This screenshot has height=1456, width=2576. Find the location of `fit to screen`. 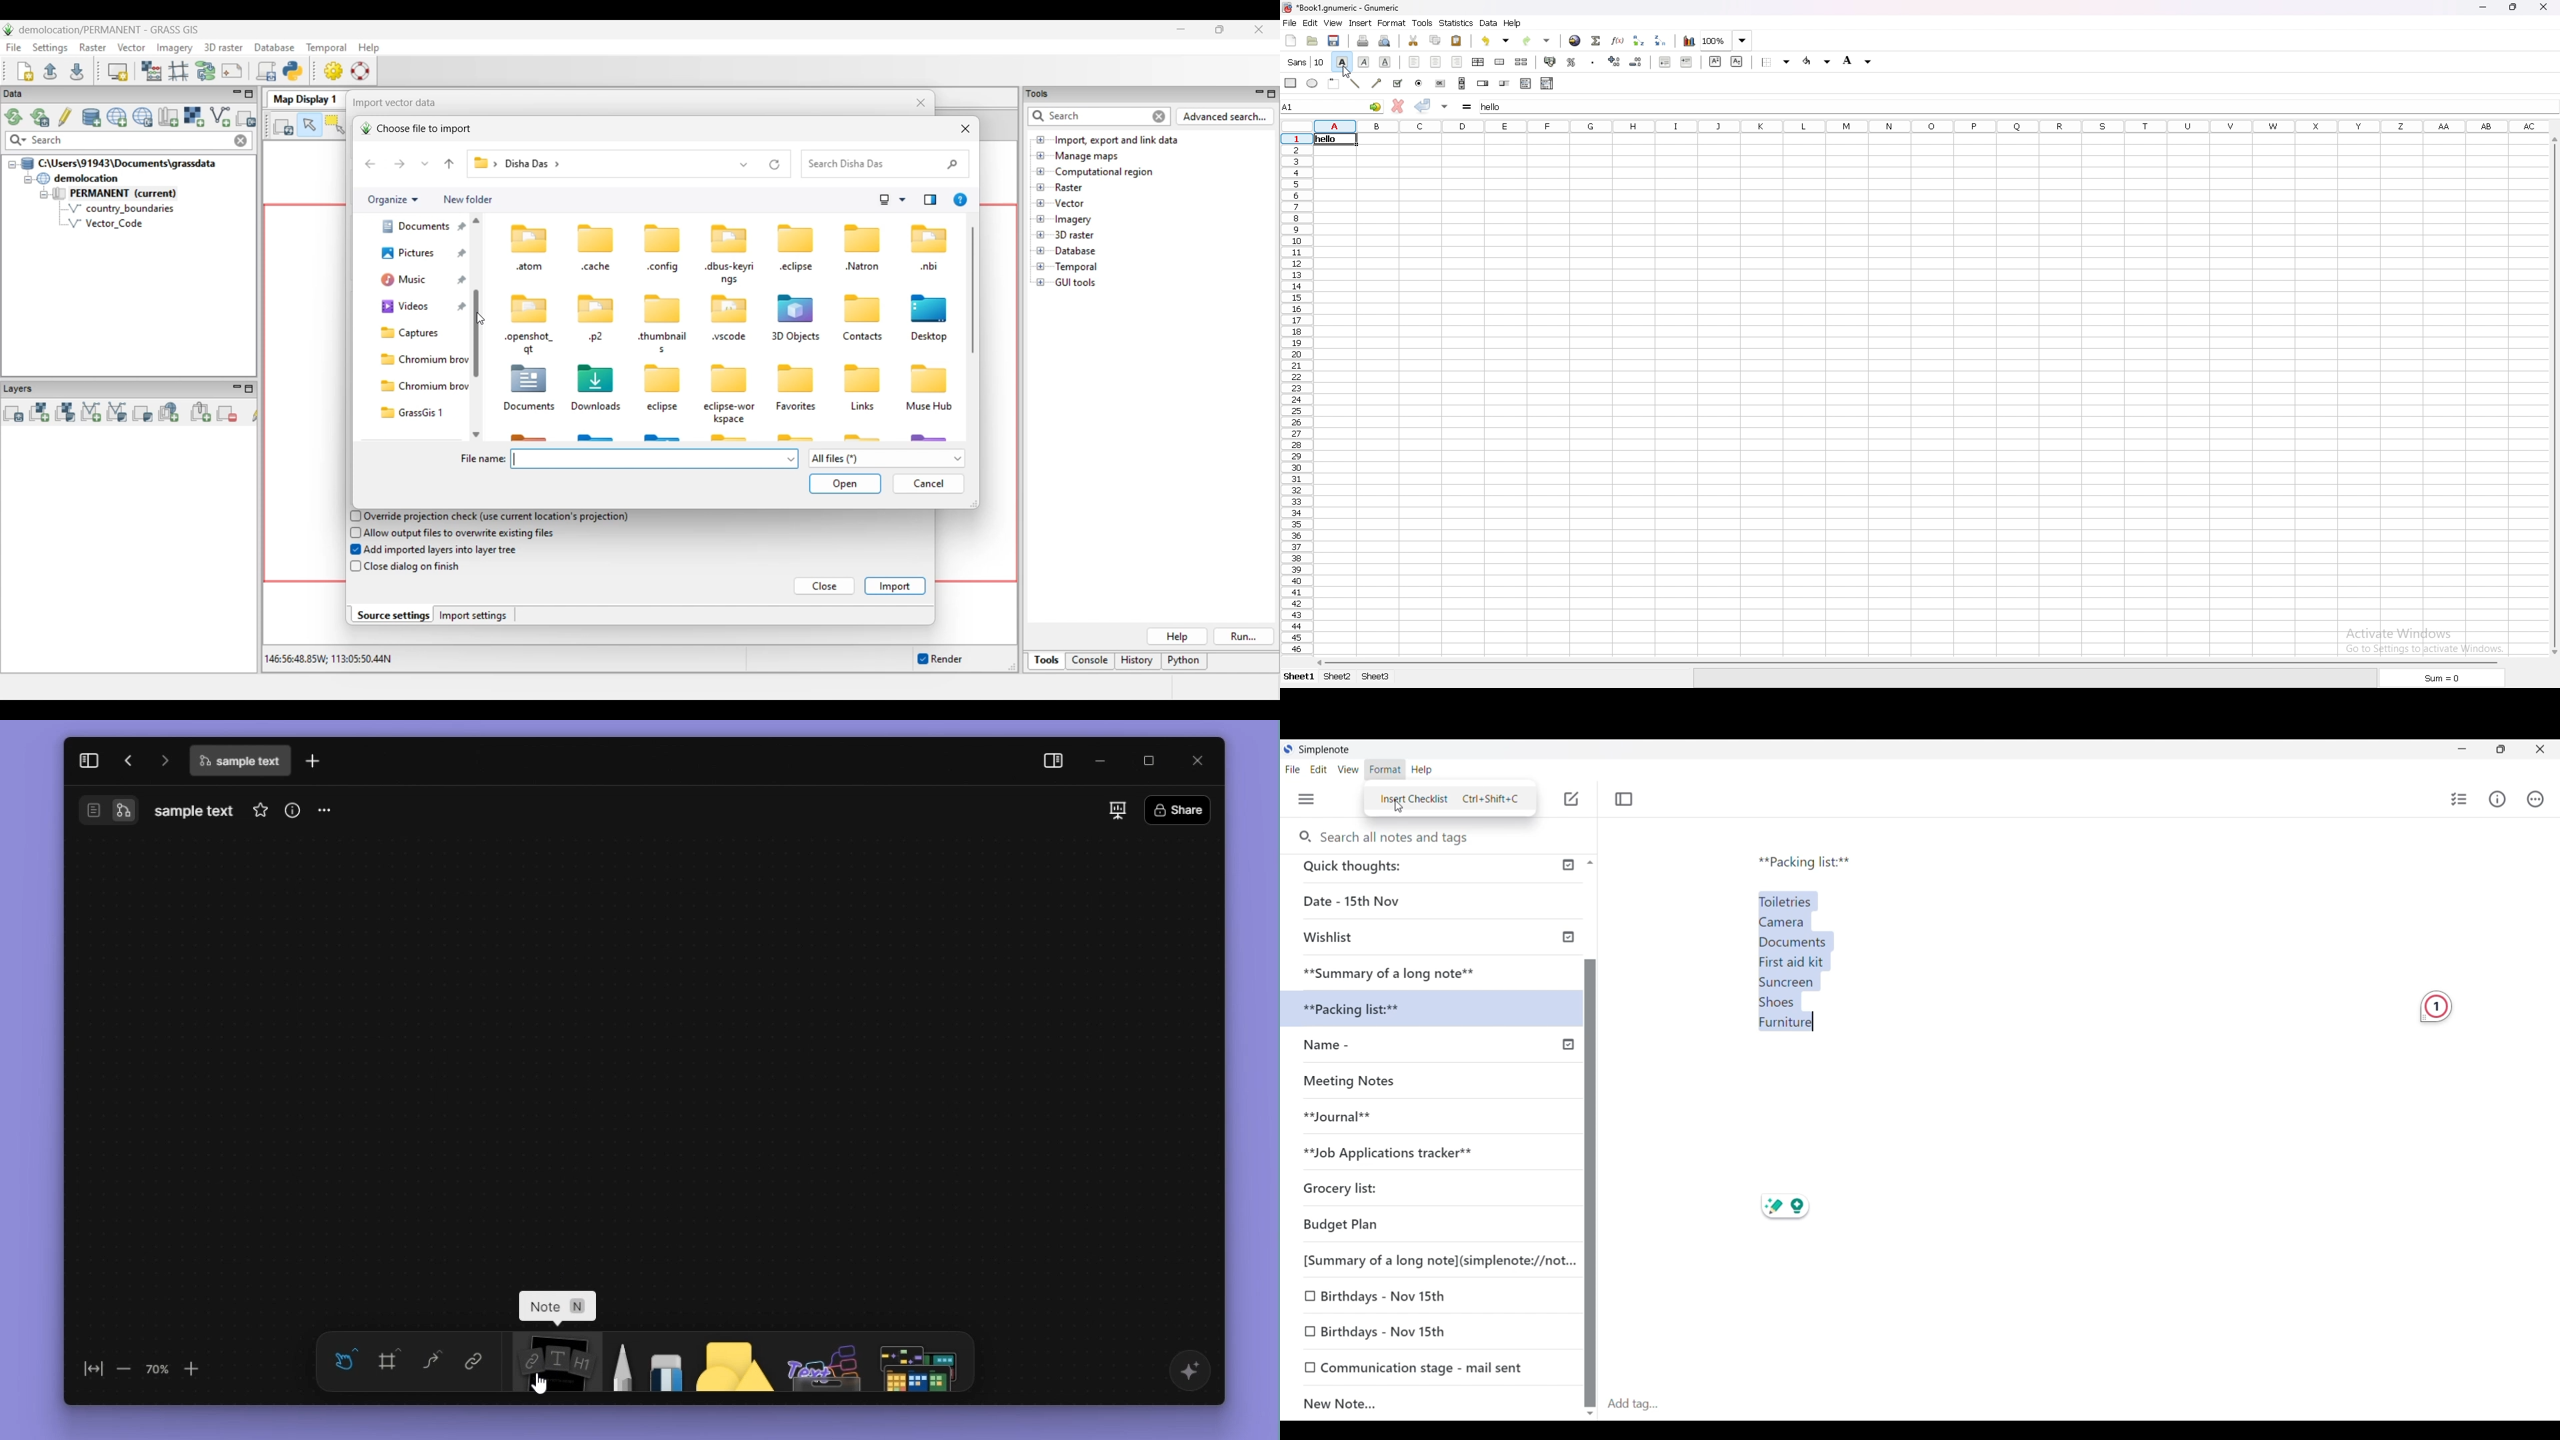

fit to screen is located at coordinates (88, 1370).